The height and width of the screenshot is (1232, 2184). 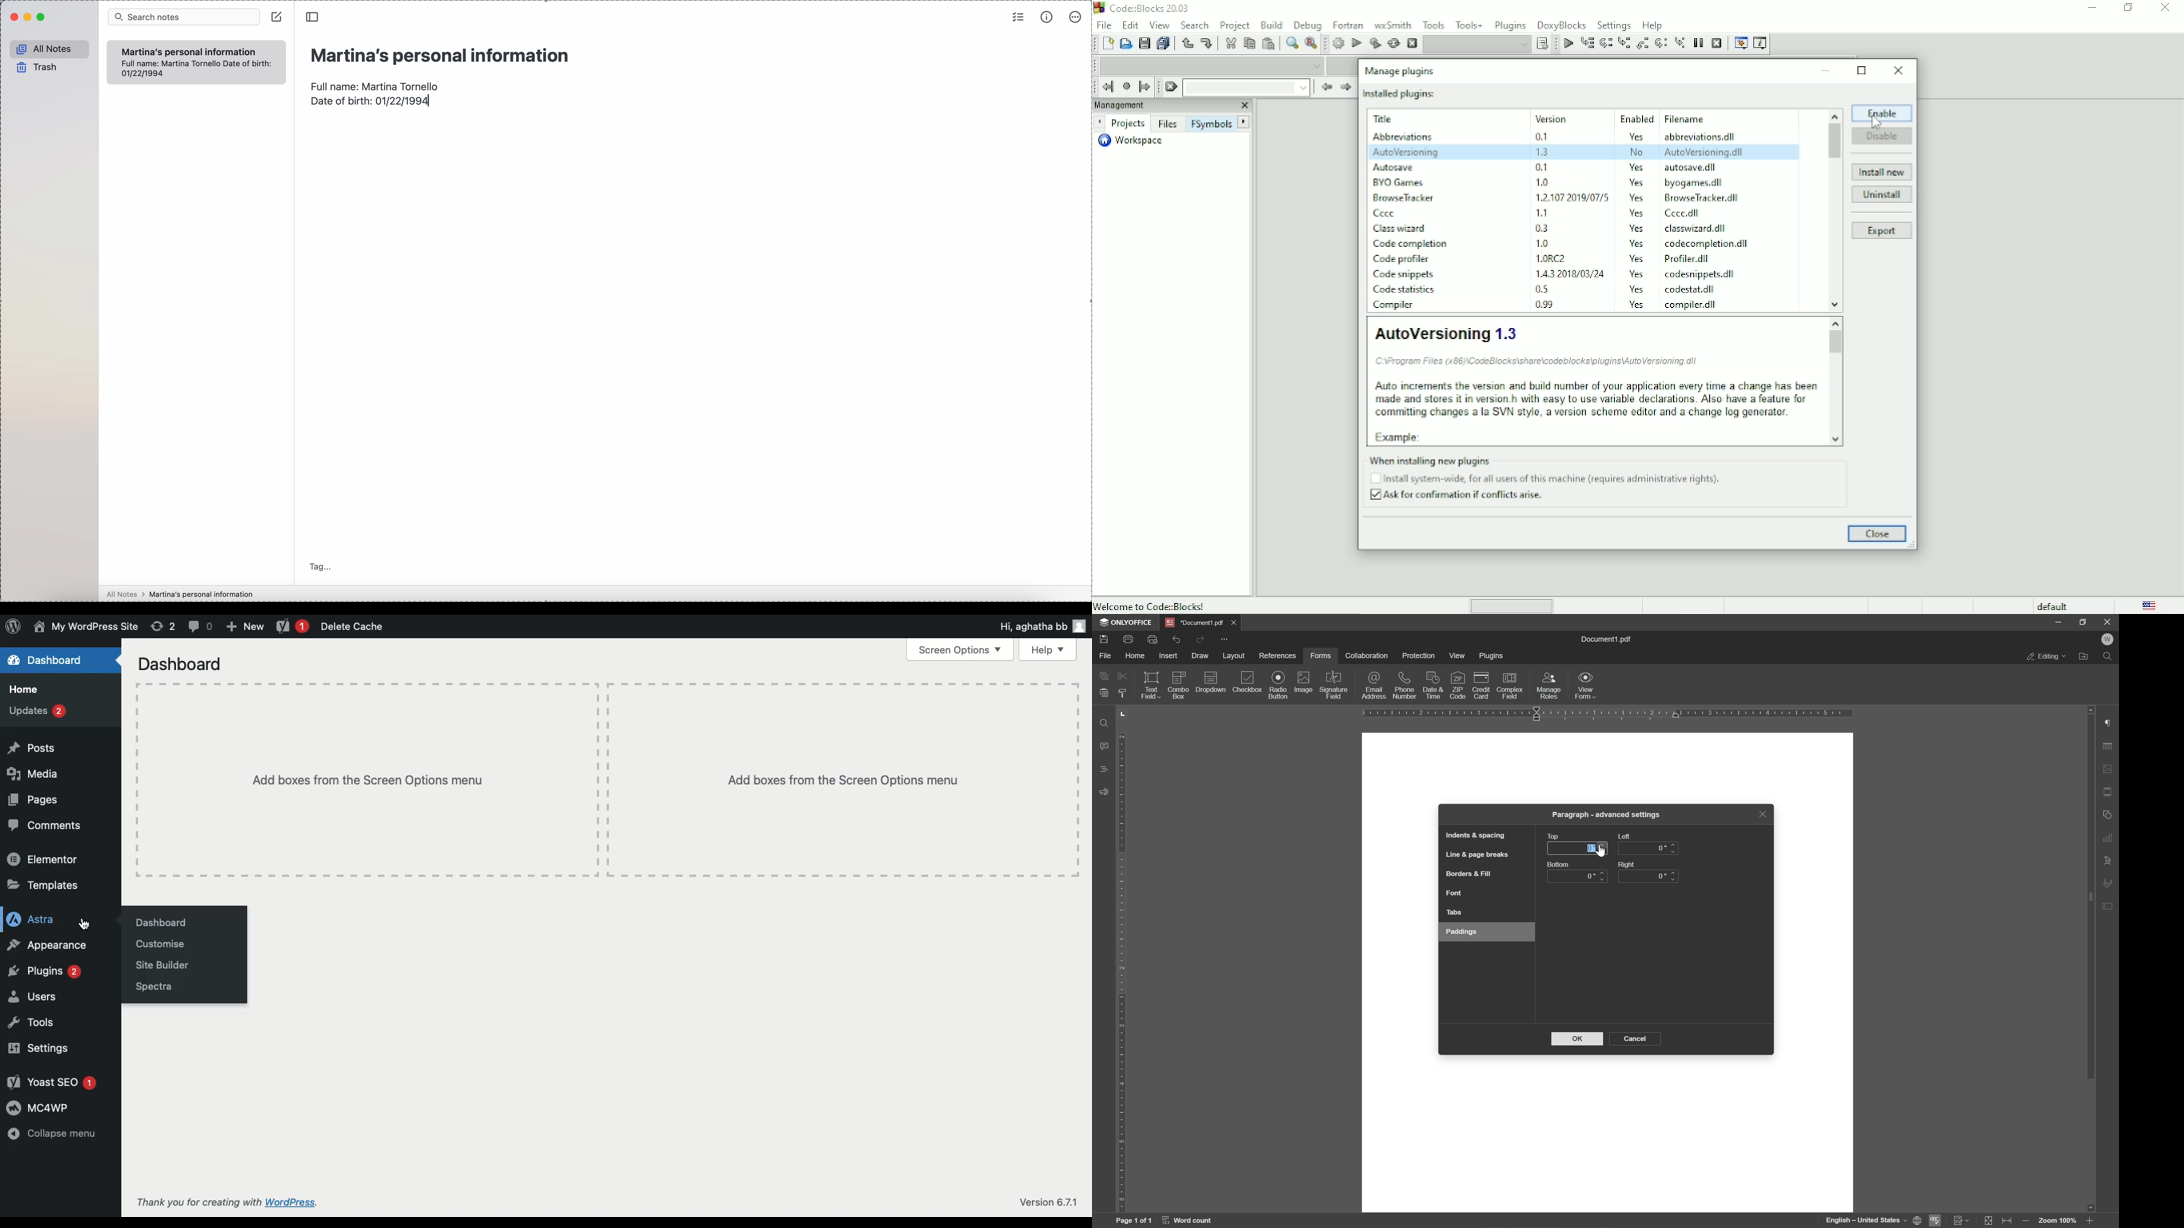 What do you see at coordinates (1882, 113) in the screenshot?
I see `Enable` at bounding box center [1882, 113].